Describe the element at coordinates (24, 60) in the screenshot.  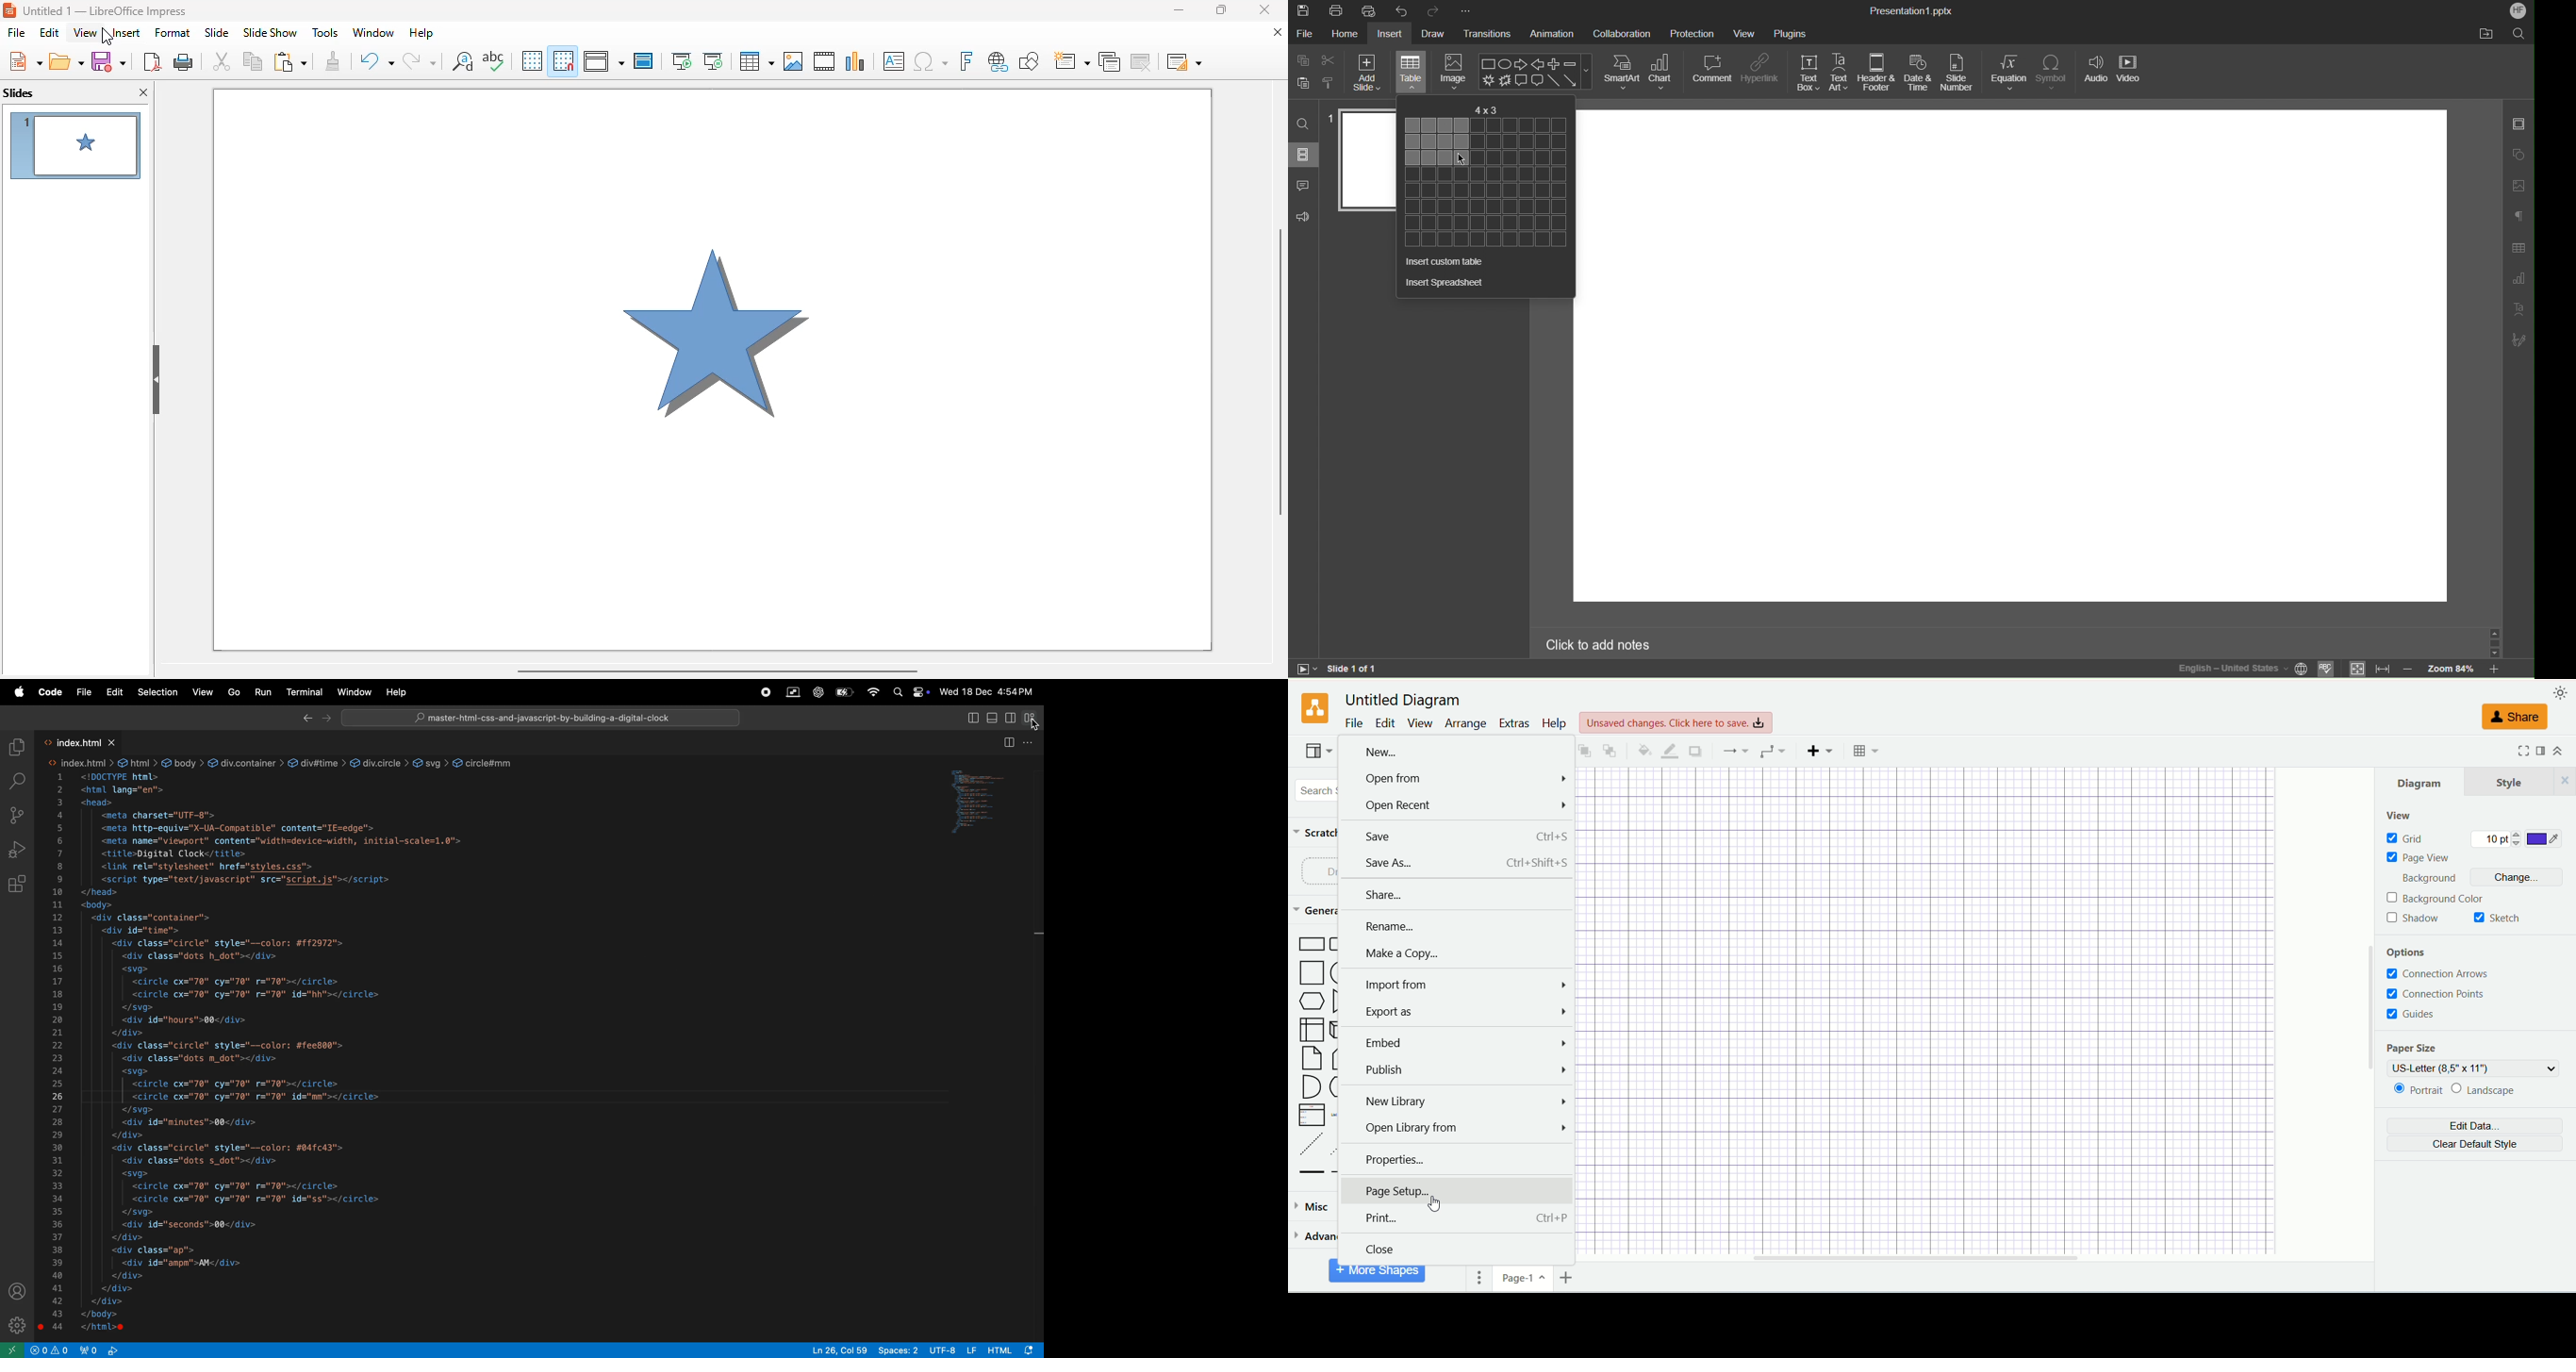
I see `new` at that location.